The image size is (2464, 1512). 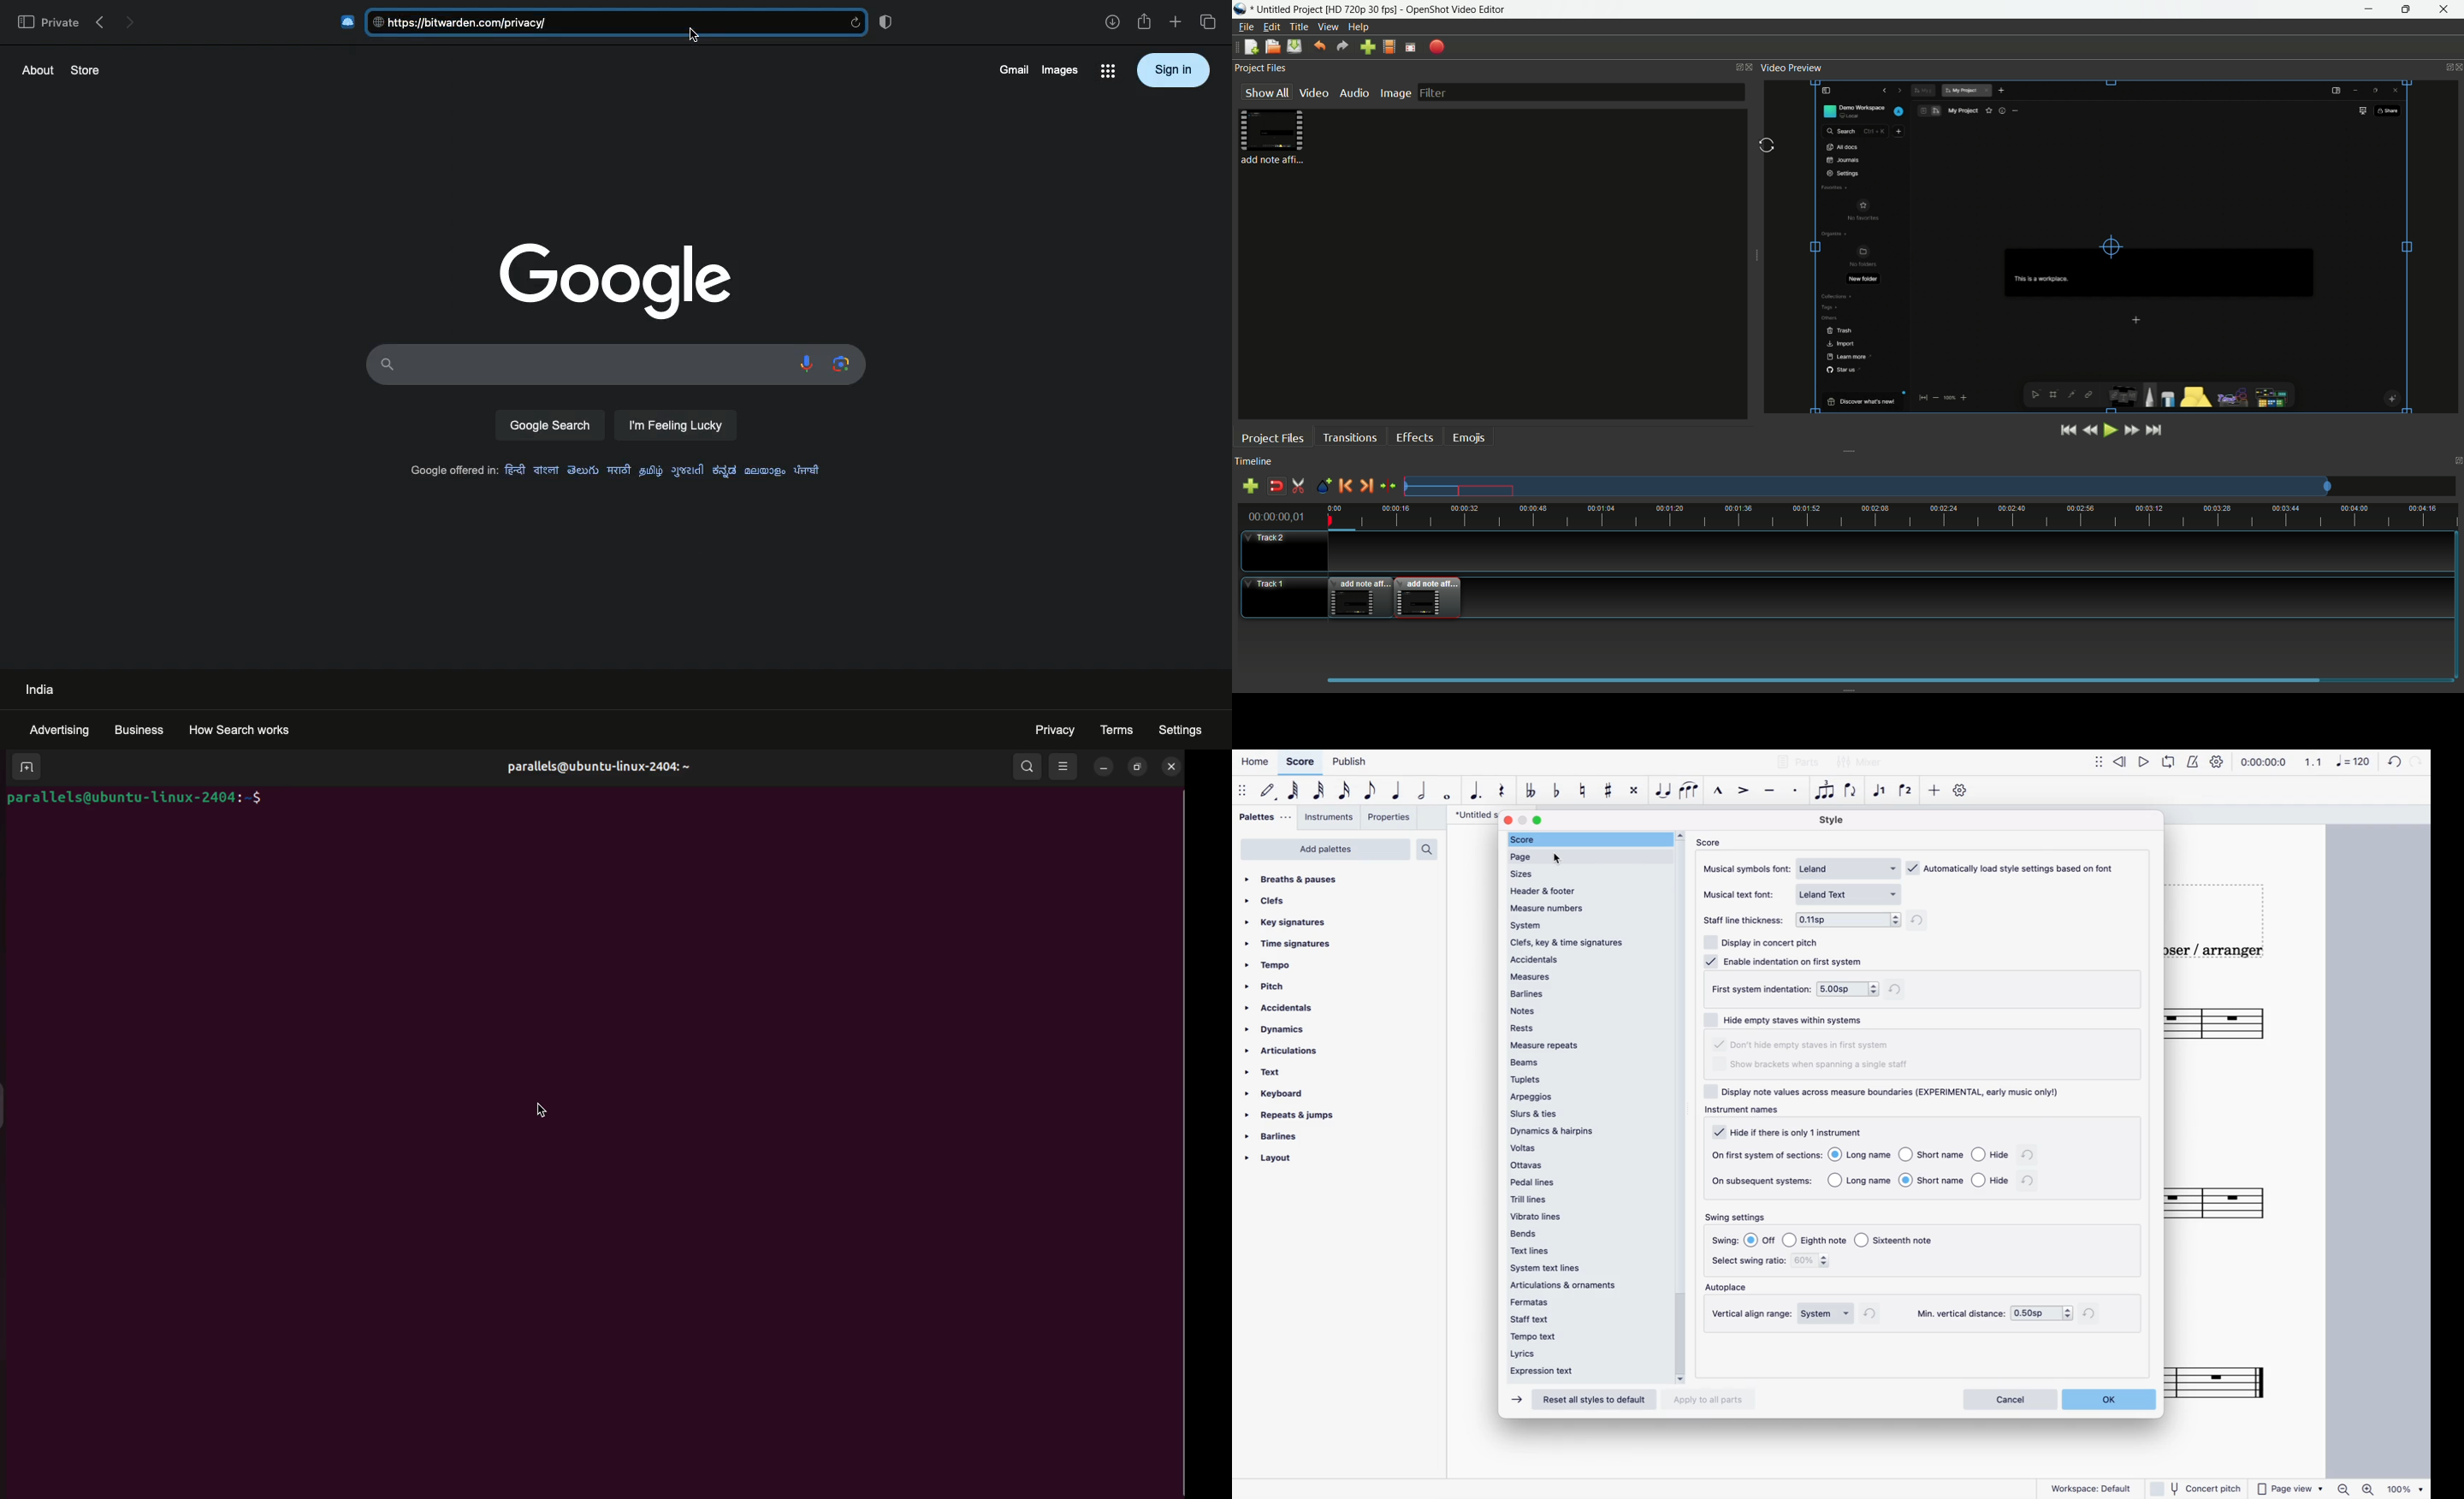 I want to click on gmail, so click(x=1010, y=69).